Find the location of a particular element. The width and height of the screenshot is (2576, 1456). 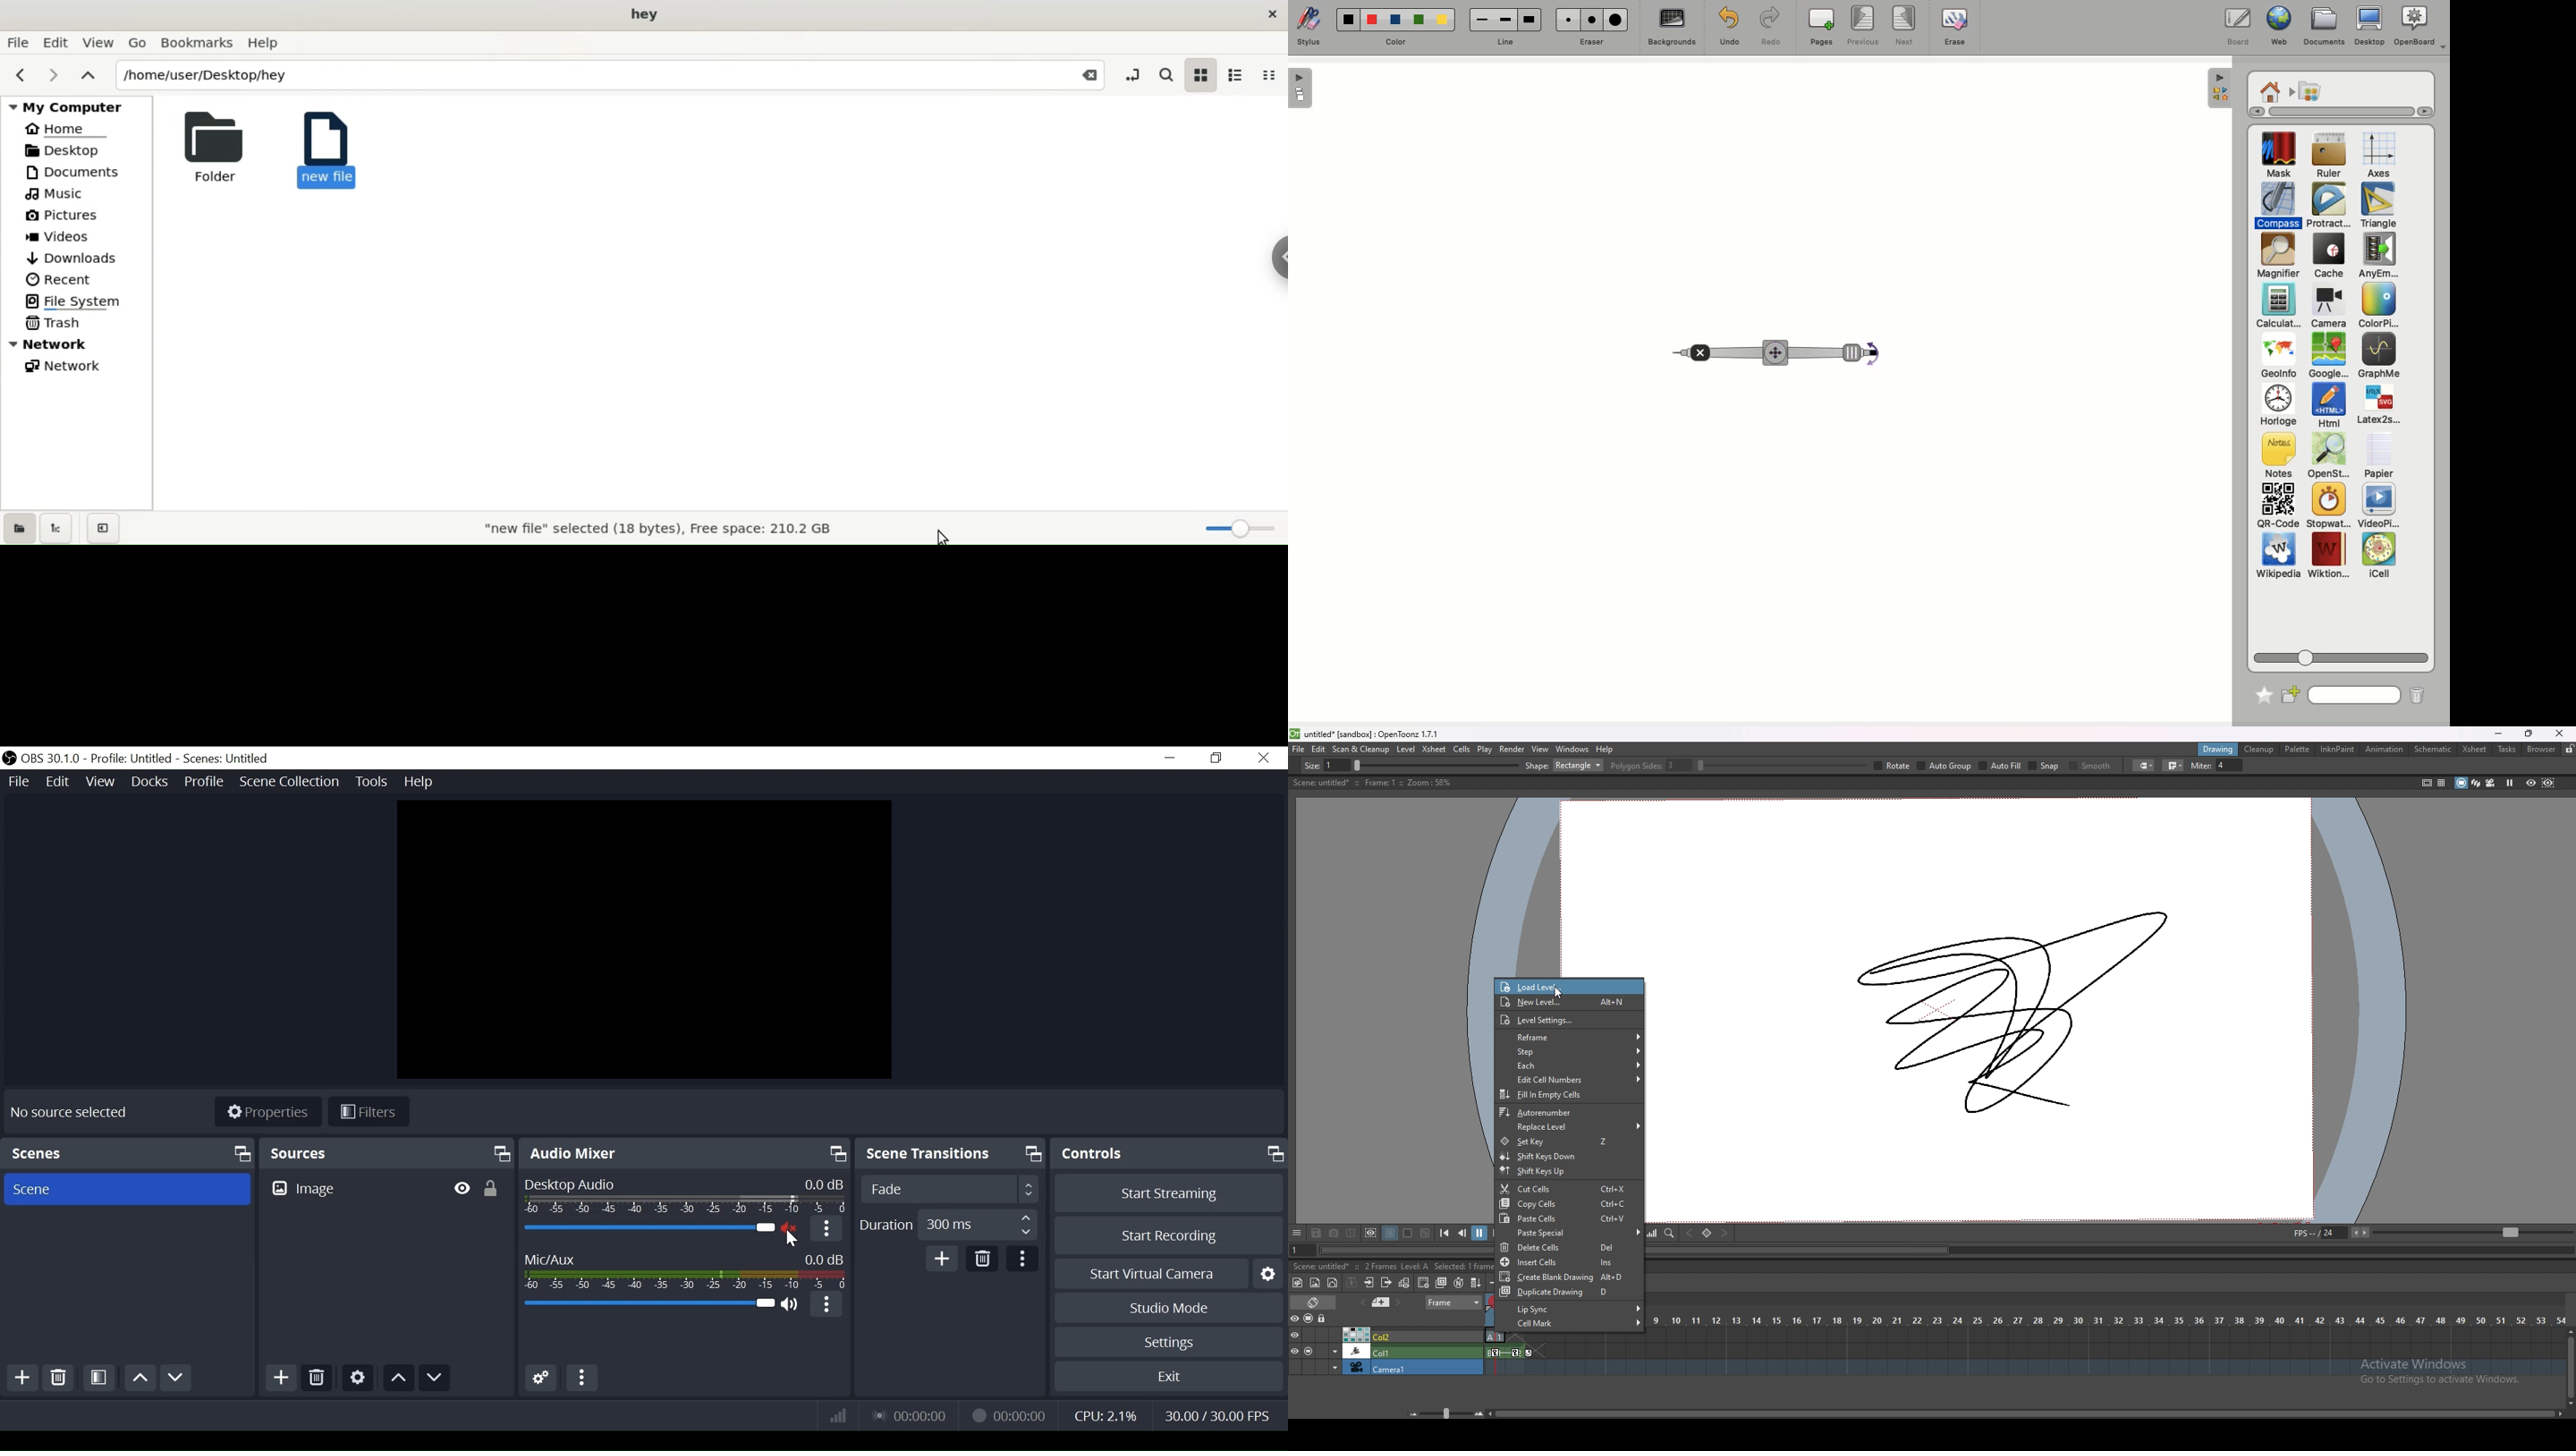

column 1 is located at coordinates (1386, 1350).